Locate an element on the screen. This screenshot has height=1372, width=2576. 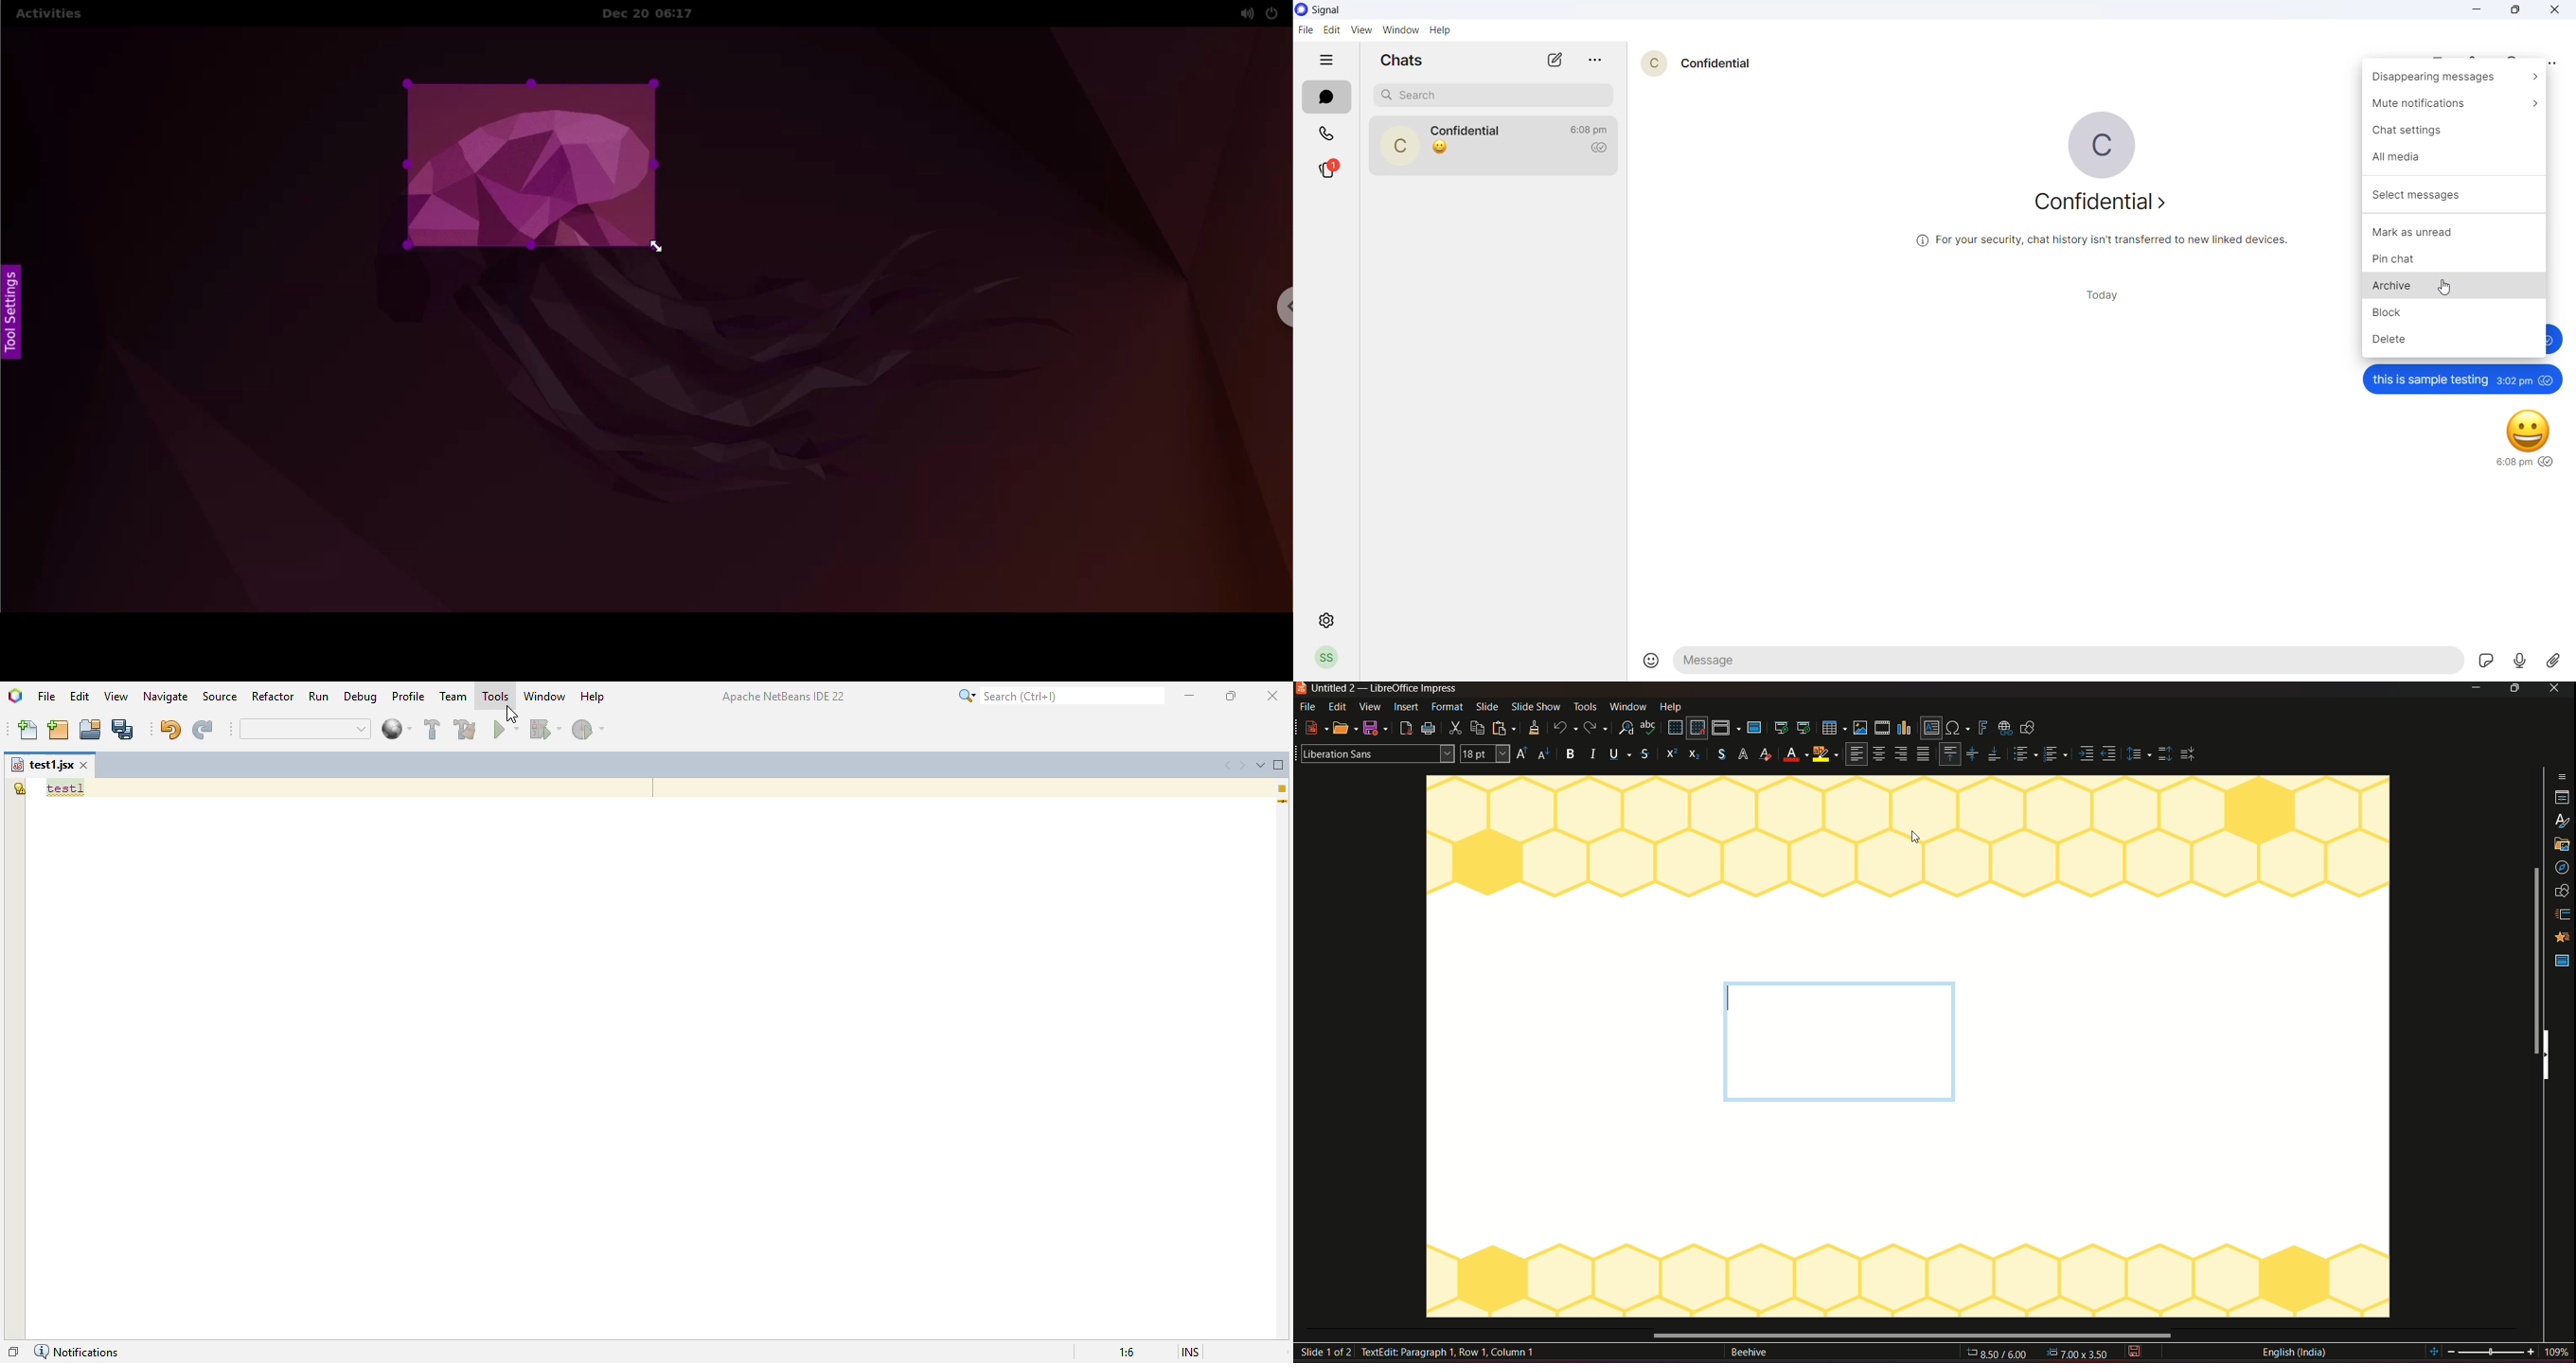
last message time is located at coordinates (1591, 129).